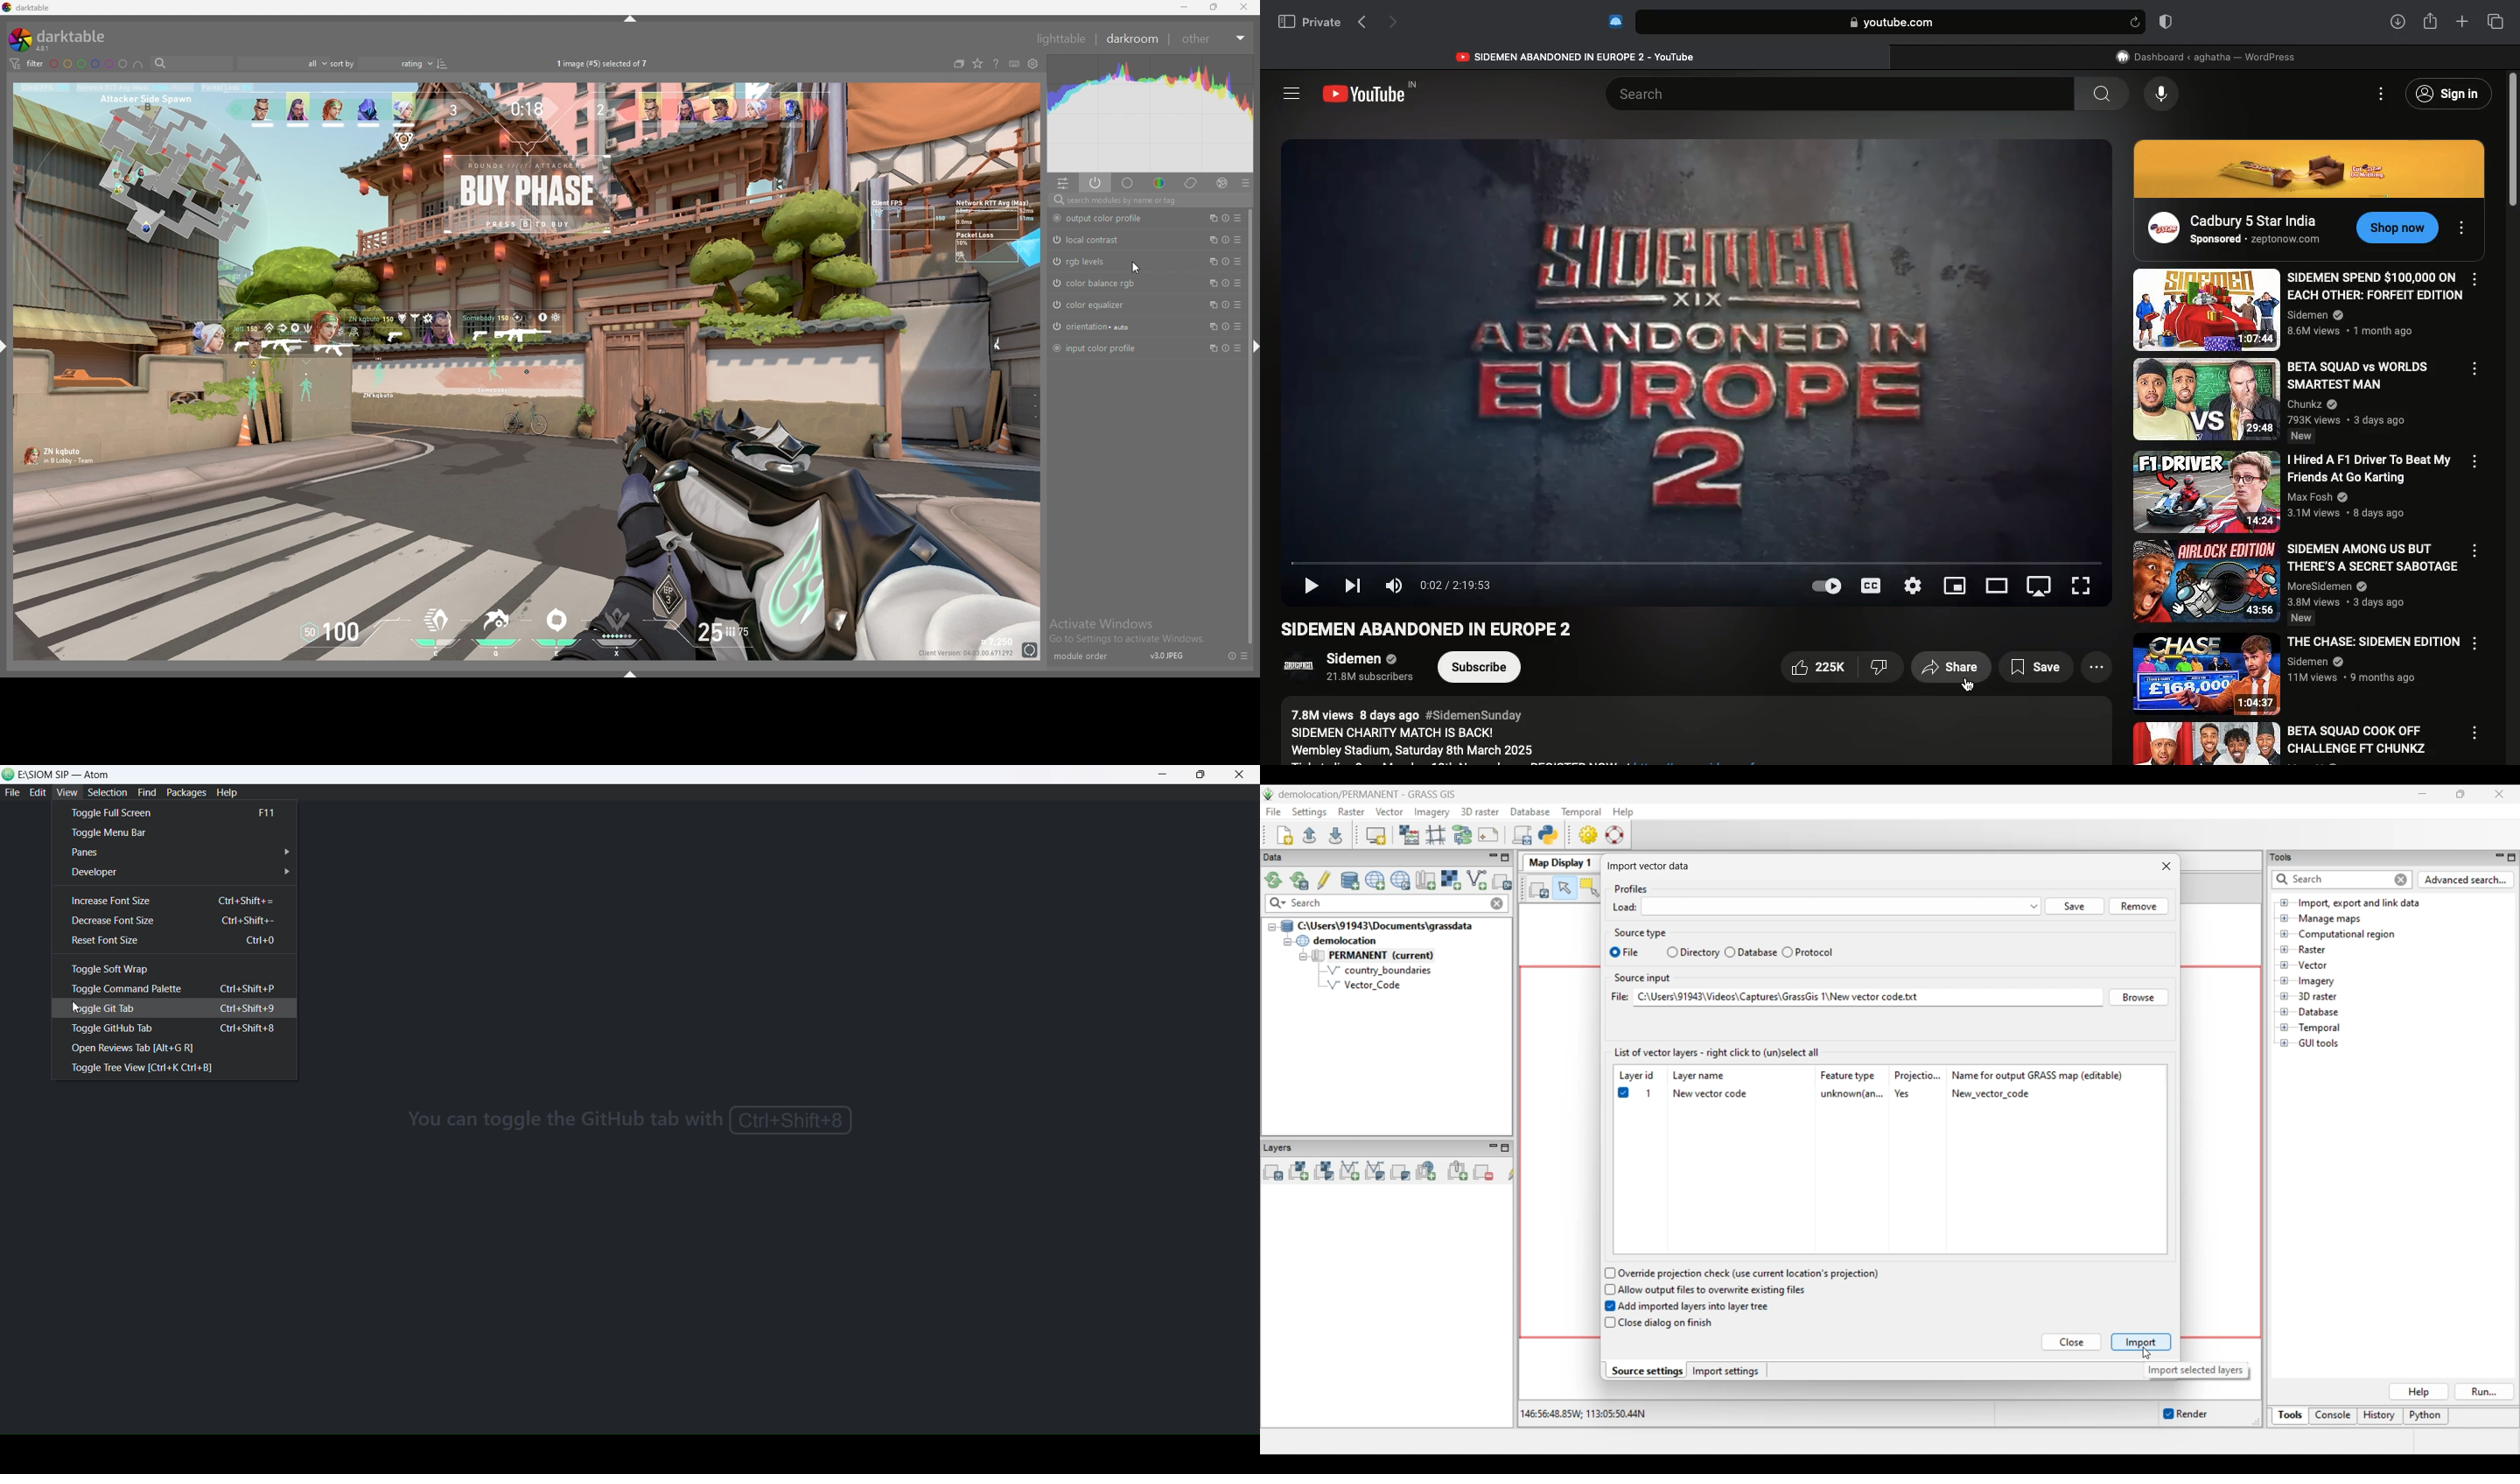 The height and width of the screenshot is (1484, 2520). I want to click on reverse sort order, so click(442, 63).